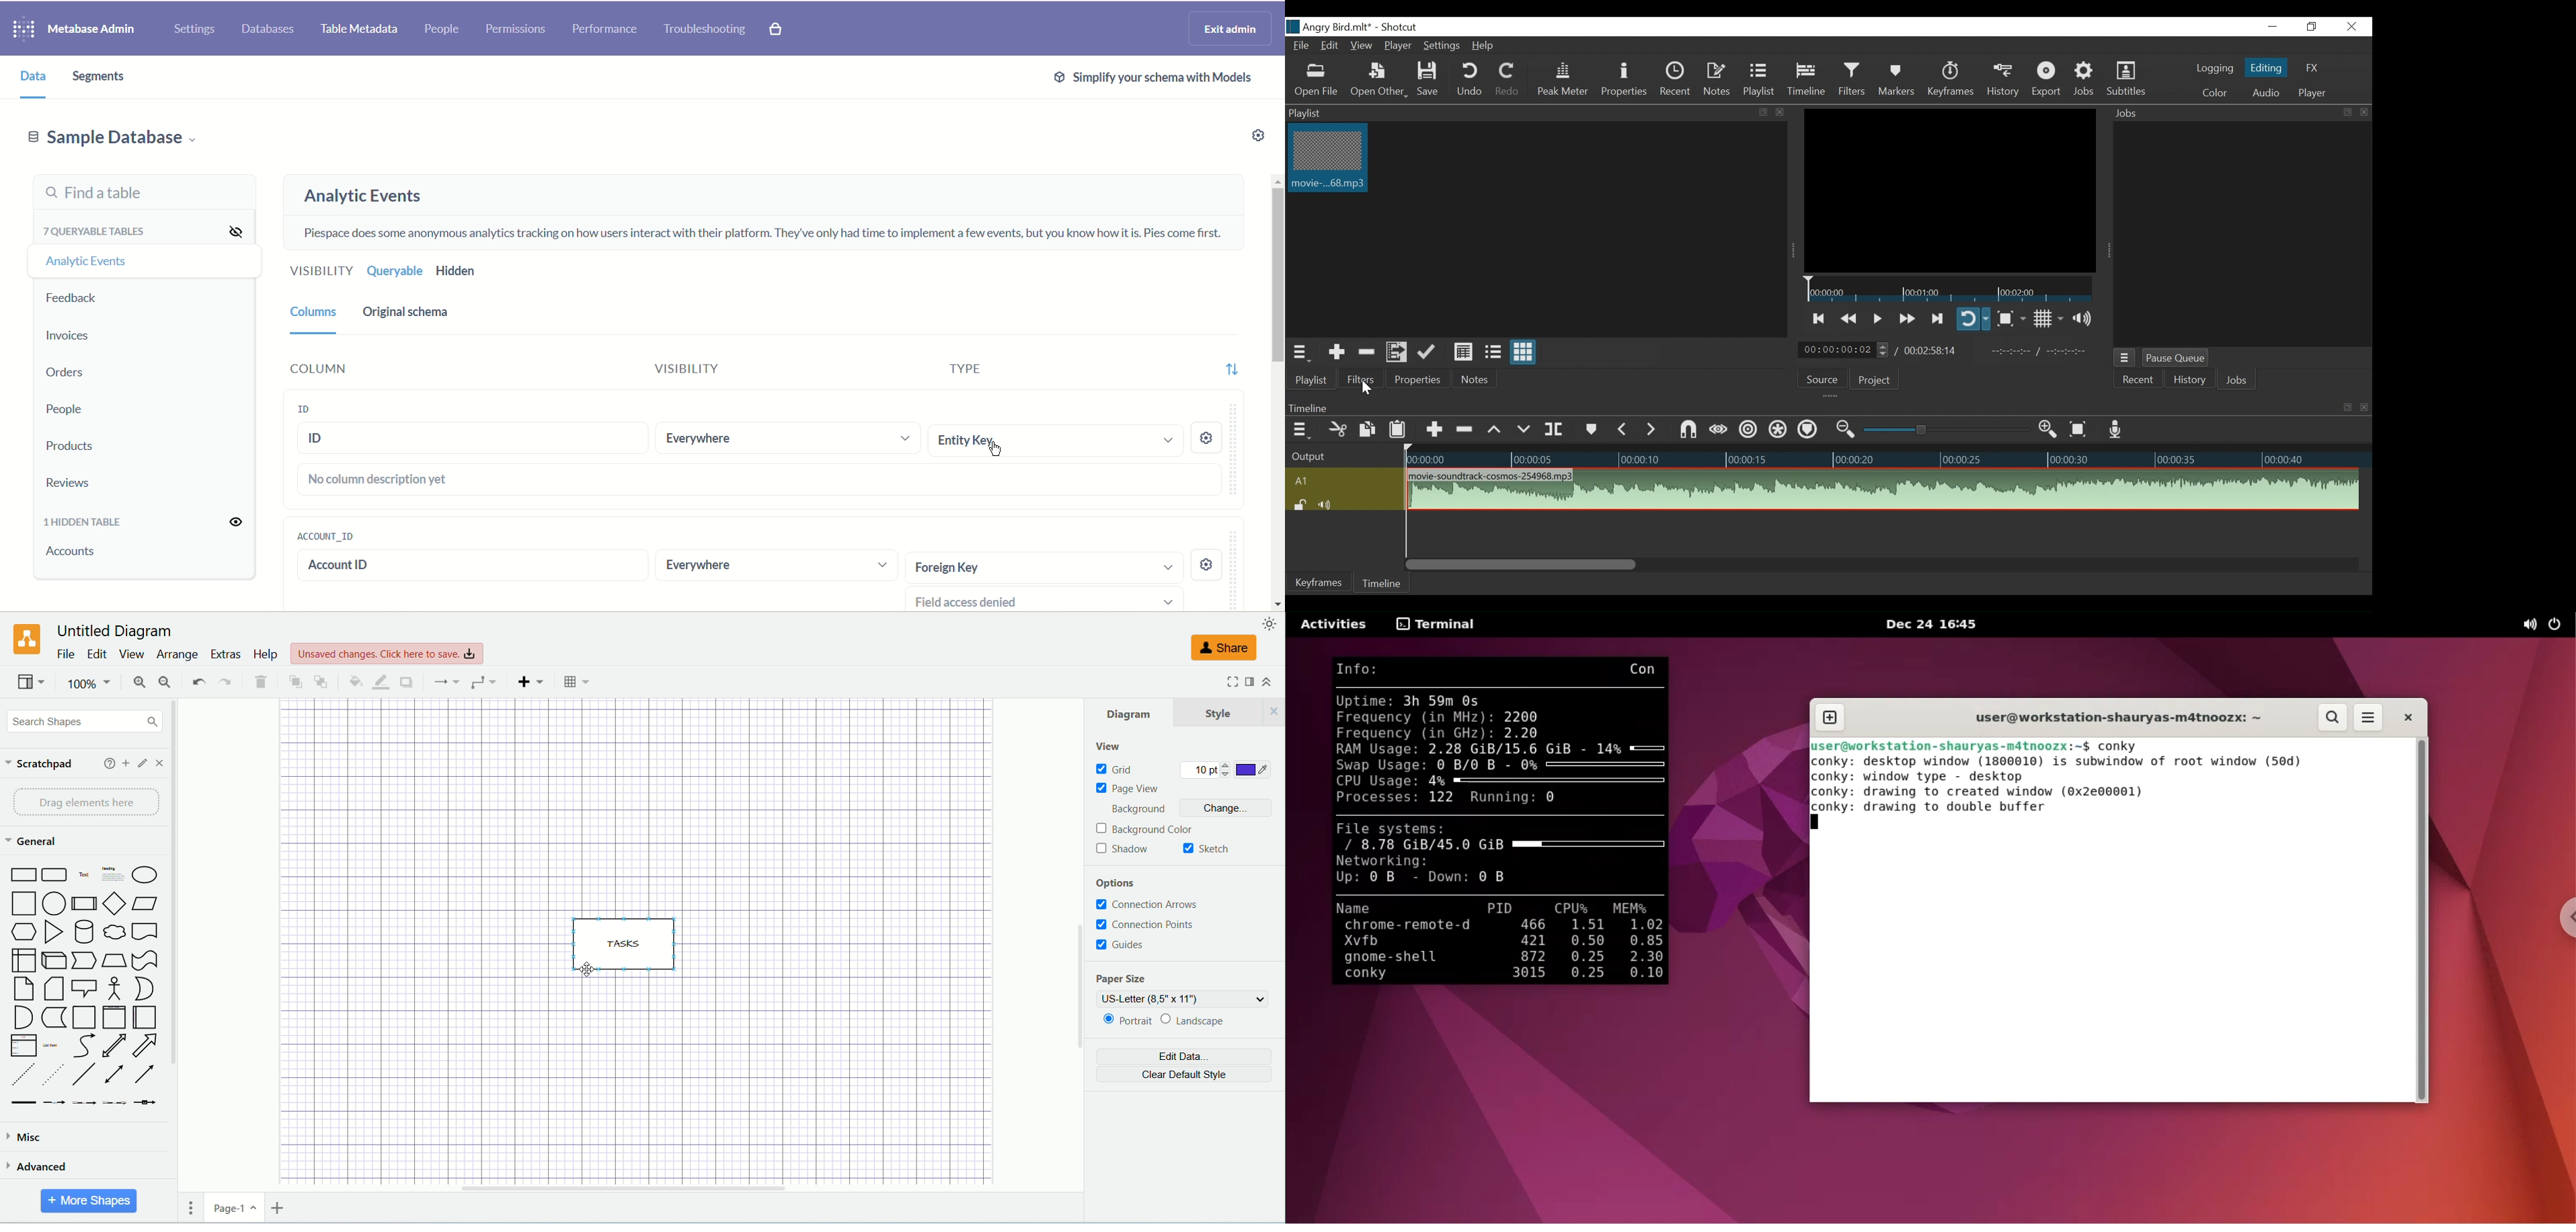  What do you see at coordinates (1367, 429) in the screenshot?
I see `Copy` at bounding box center [1367, 429].